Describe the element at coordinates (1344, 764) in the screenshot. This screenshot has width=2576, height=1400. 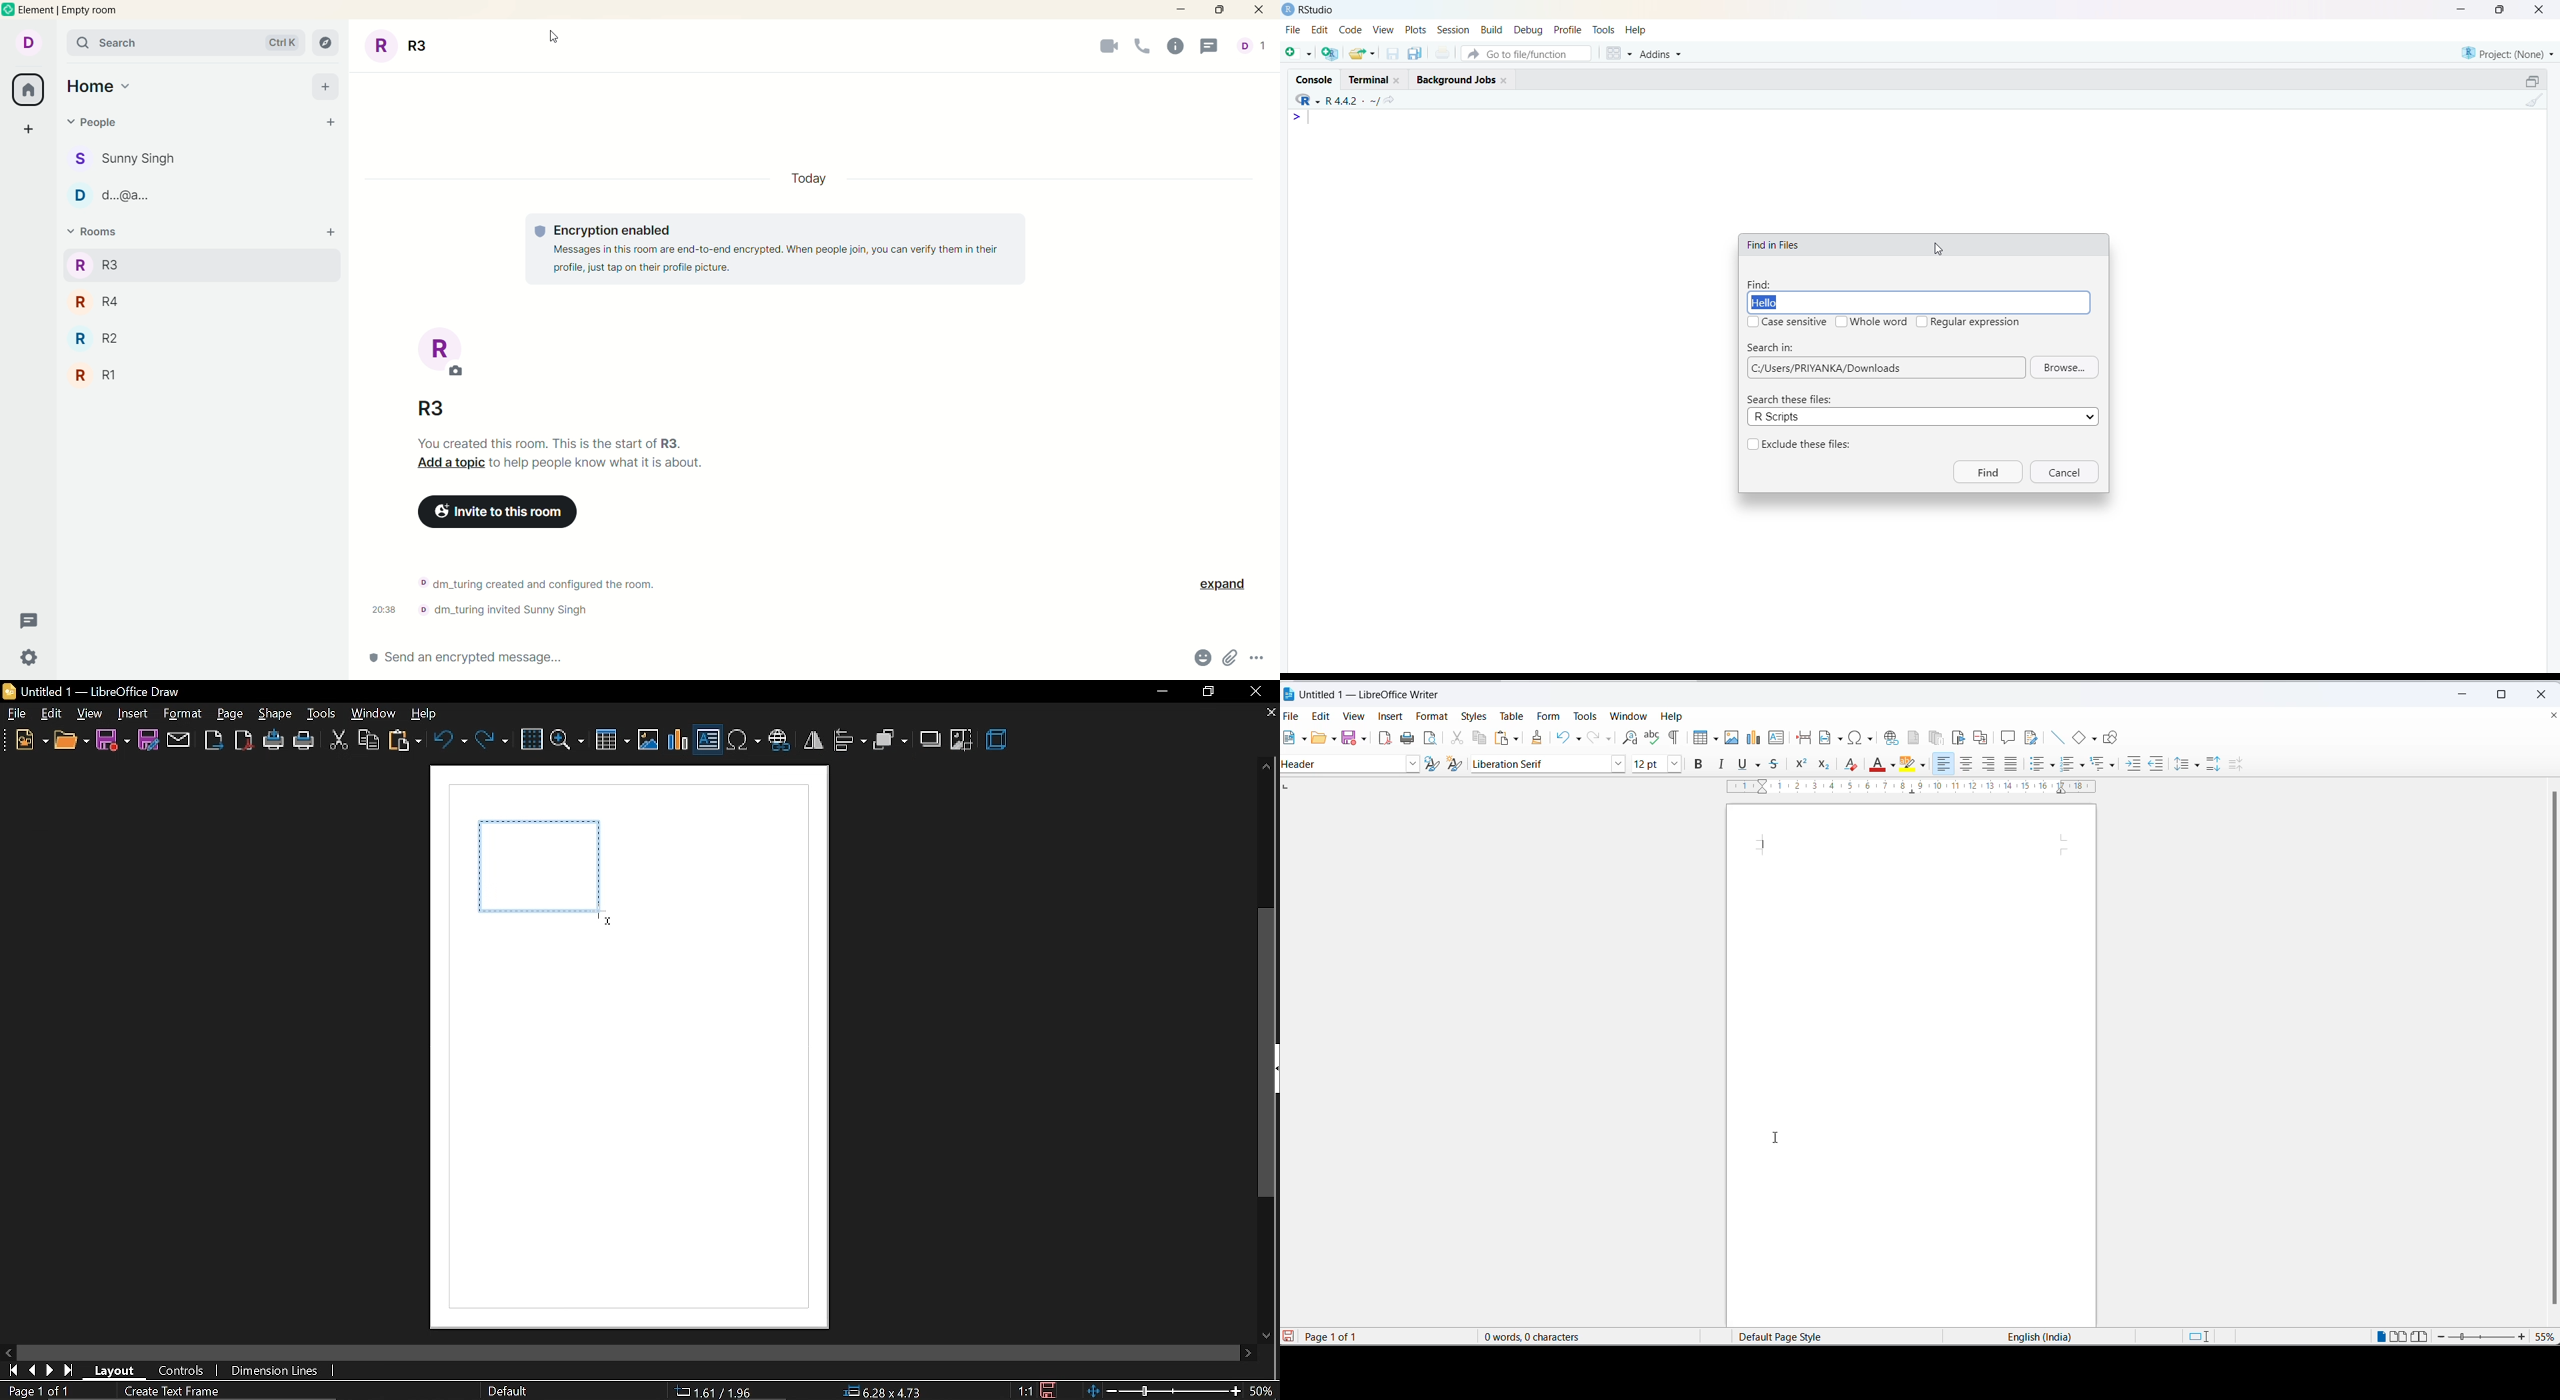
I see `Default paragraph style` at that location.